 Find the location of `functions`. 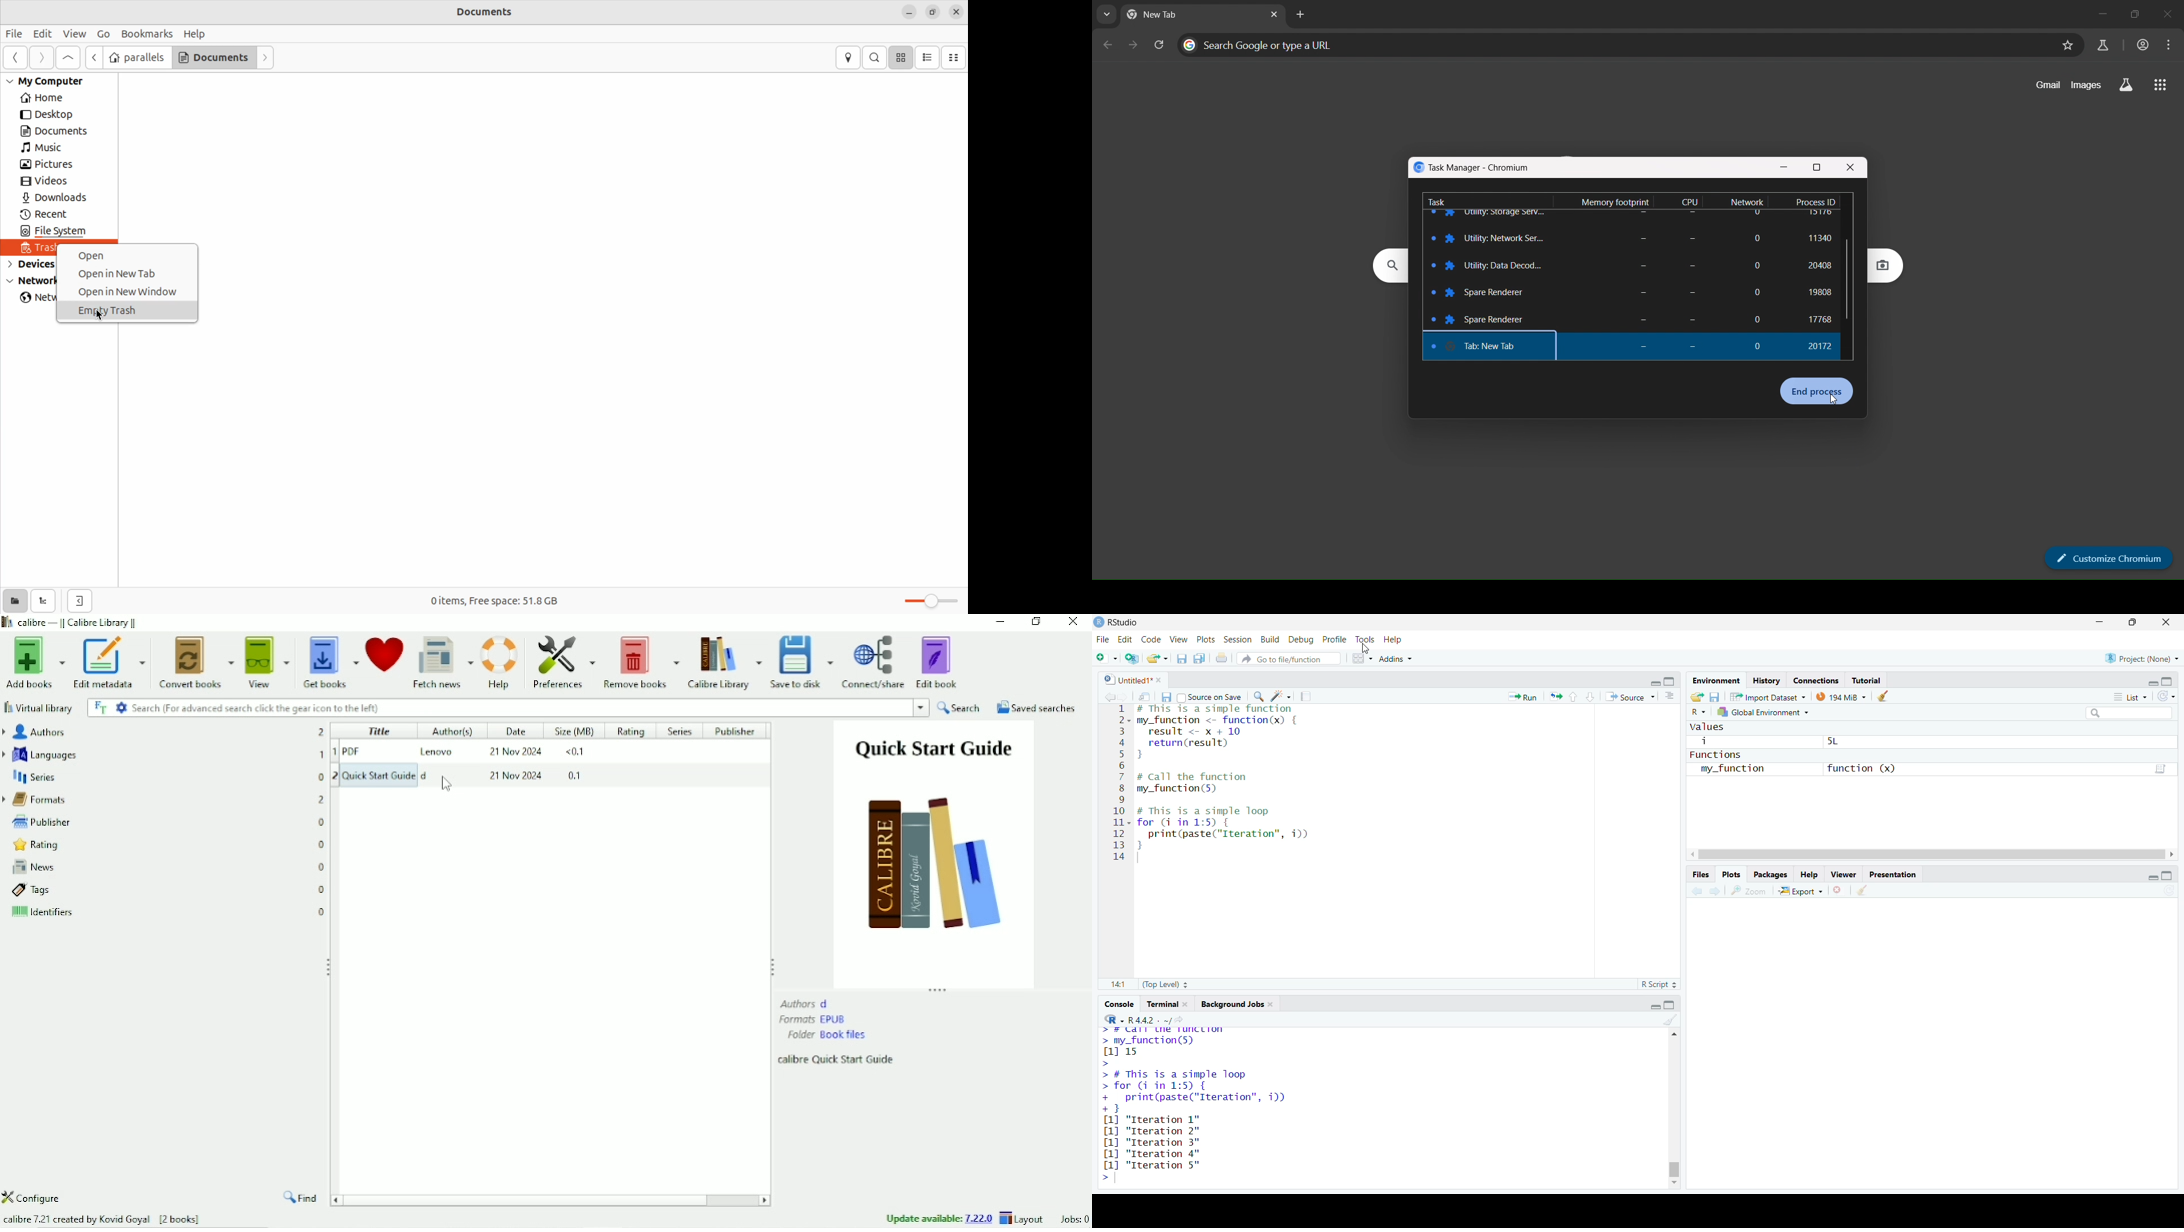

functions is located at coordinates (1725, 754).